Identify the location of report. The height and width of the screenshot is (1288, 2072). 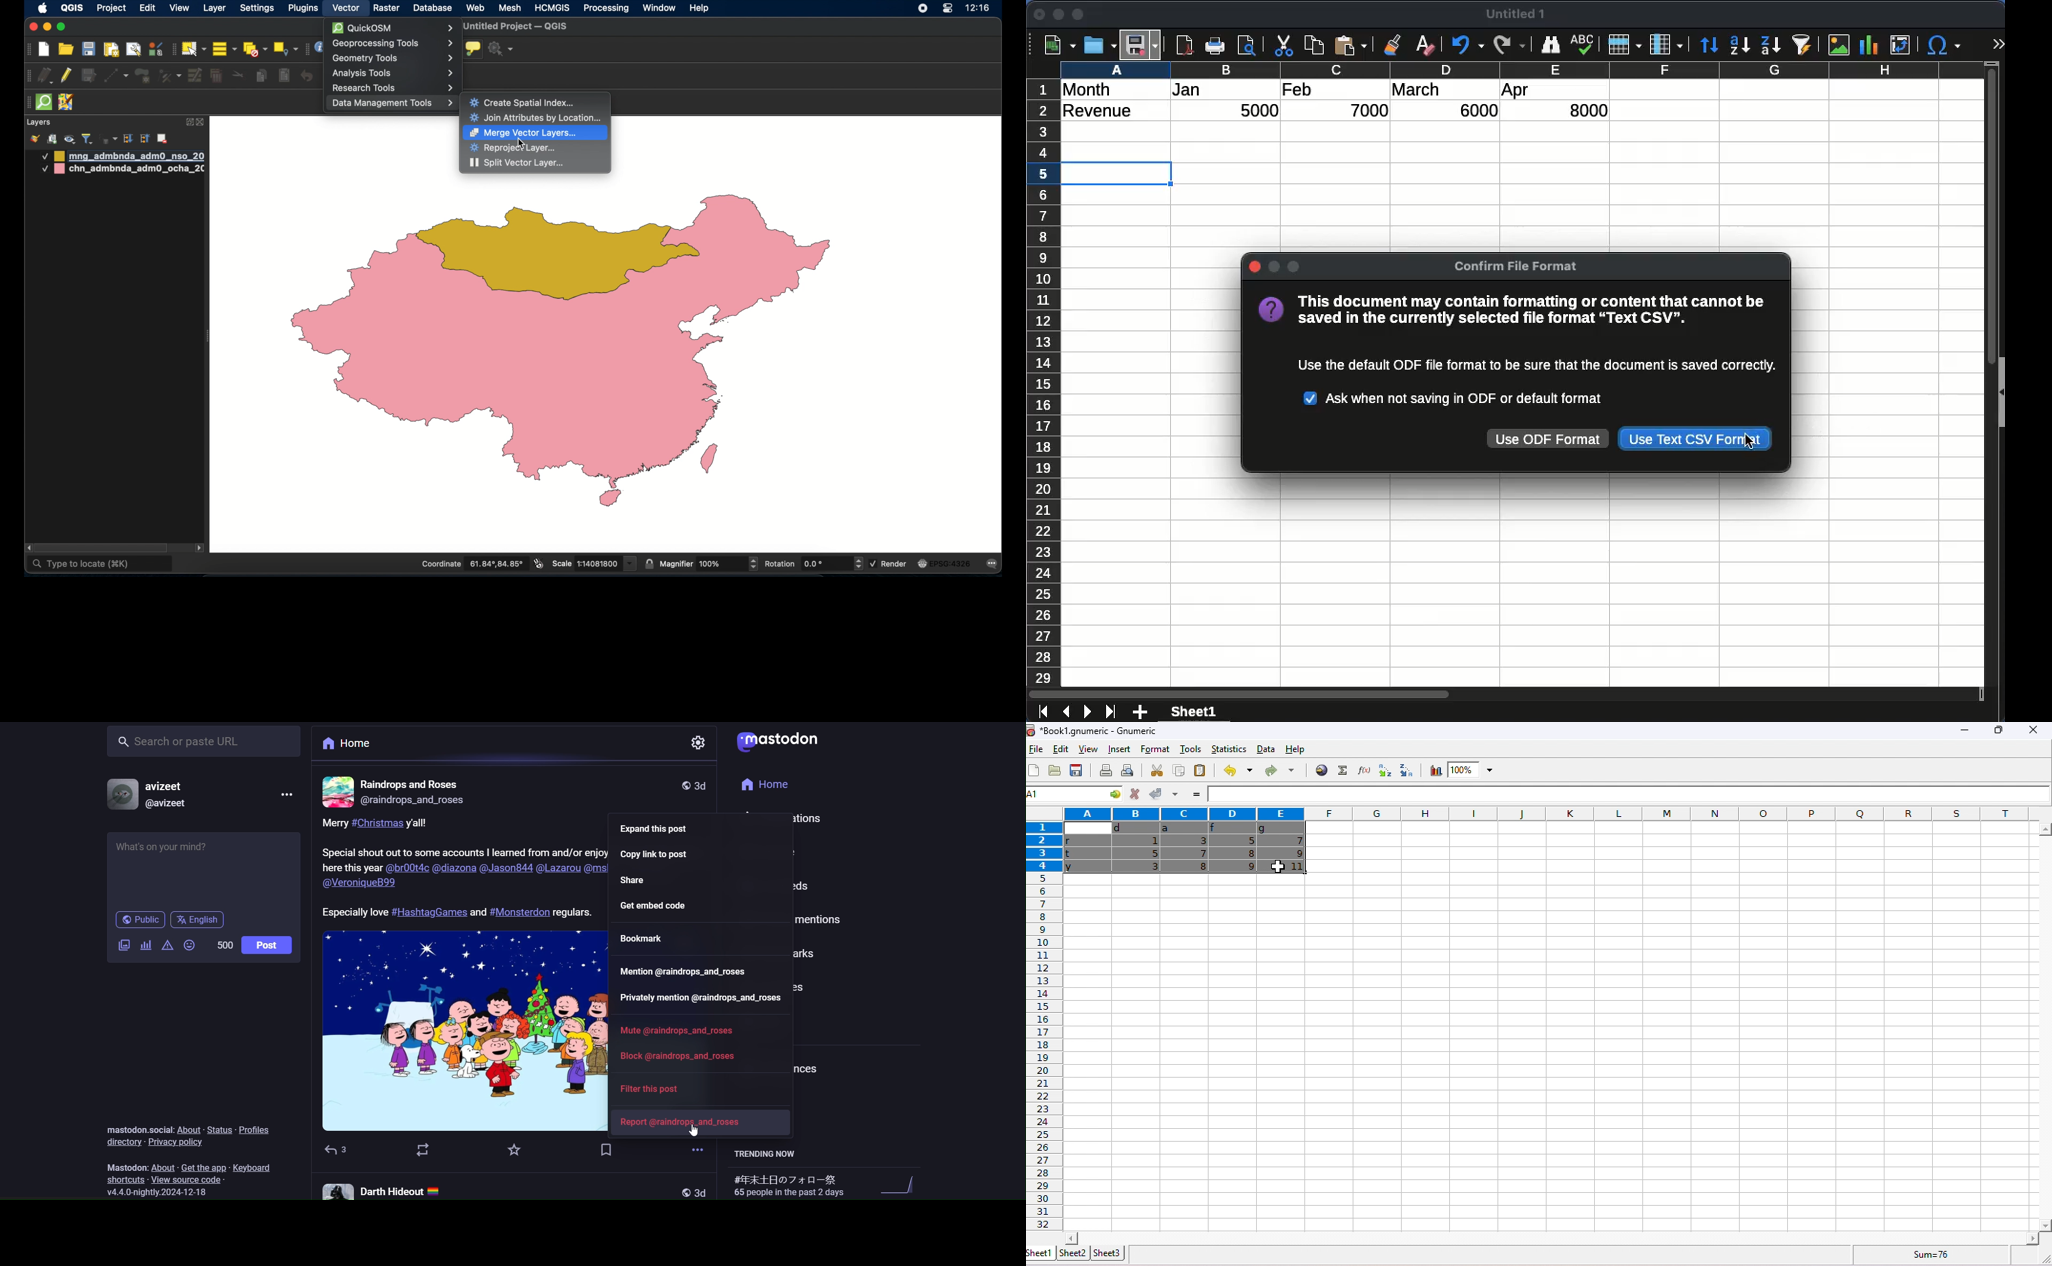
(685, 1122).